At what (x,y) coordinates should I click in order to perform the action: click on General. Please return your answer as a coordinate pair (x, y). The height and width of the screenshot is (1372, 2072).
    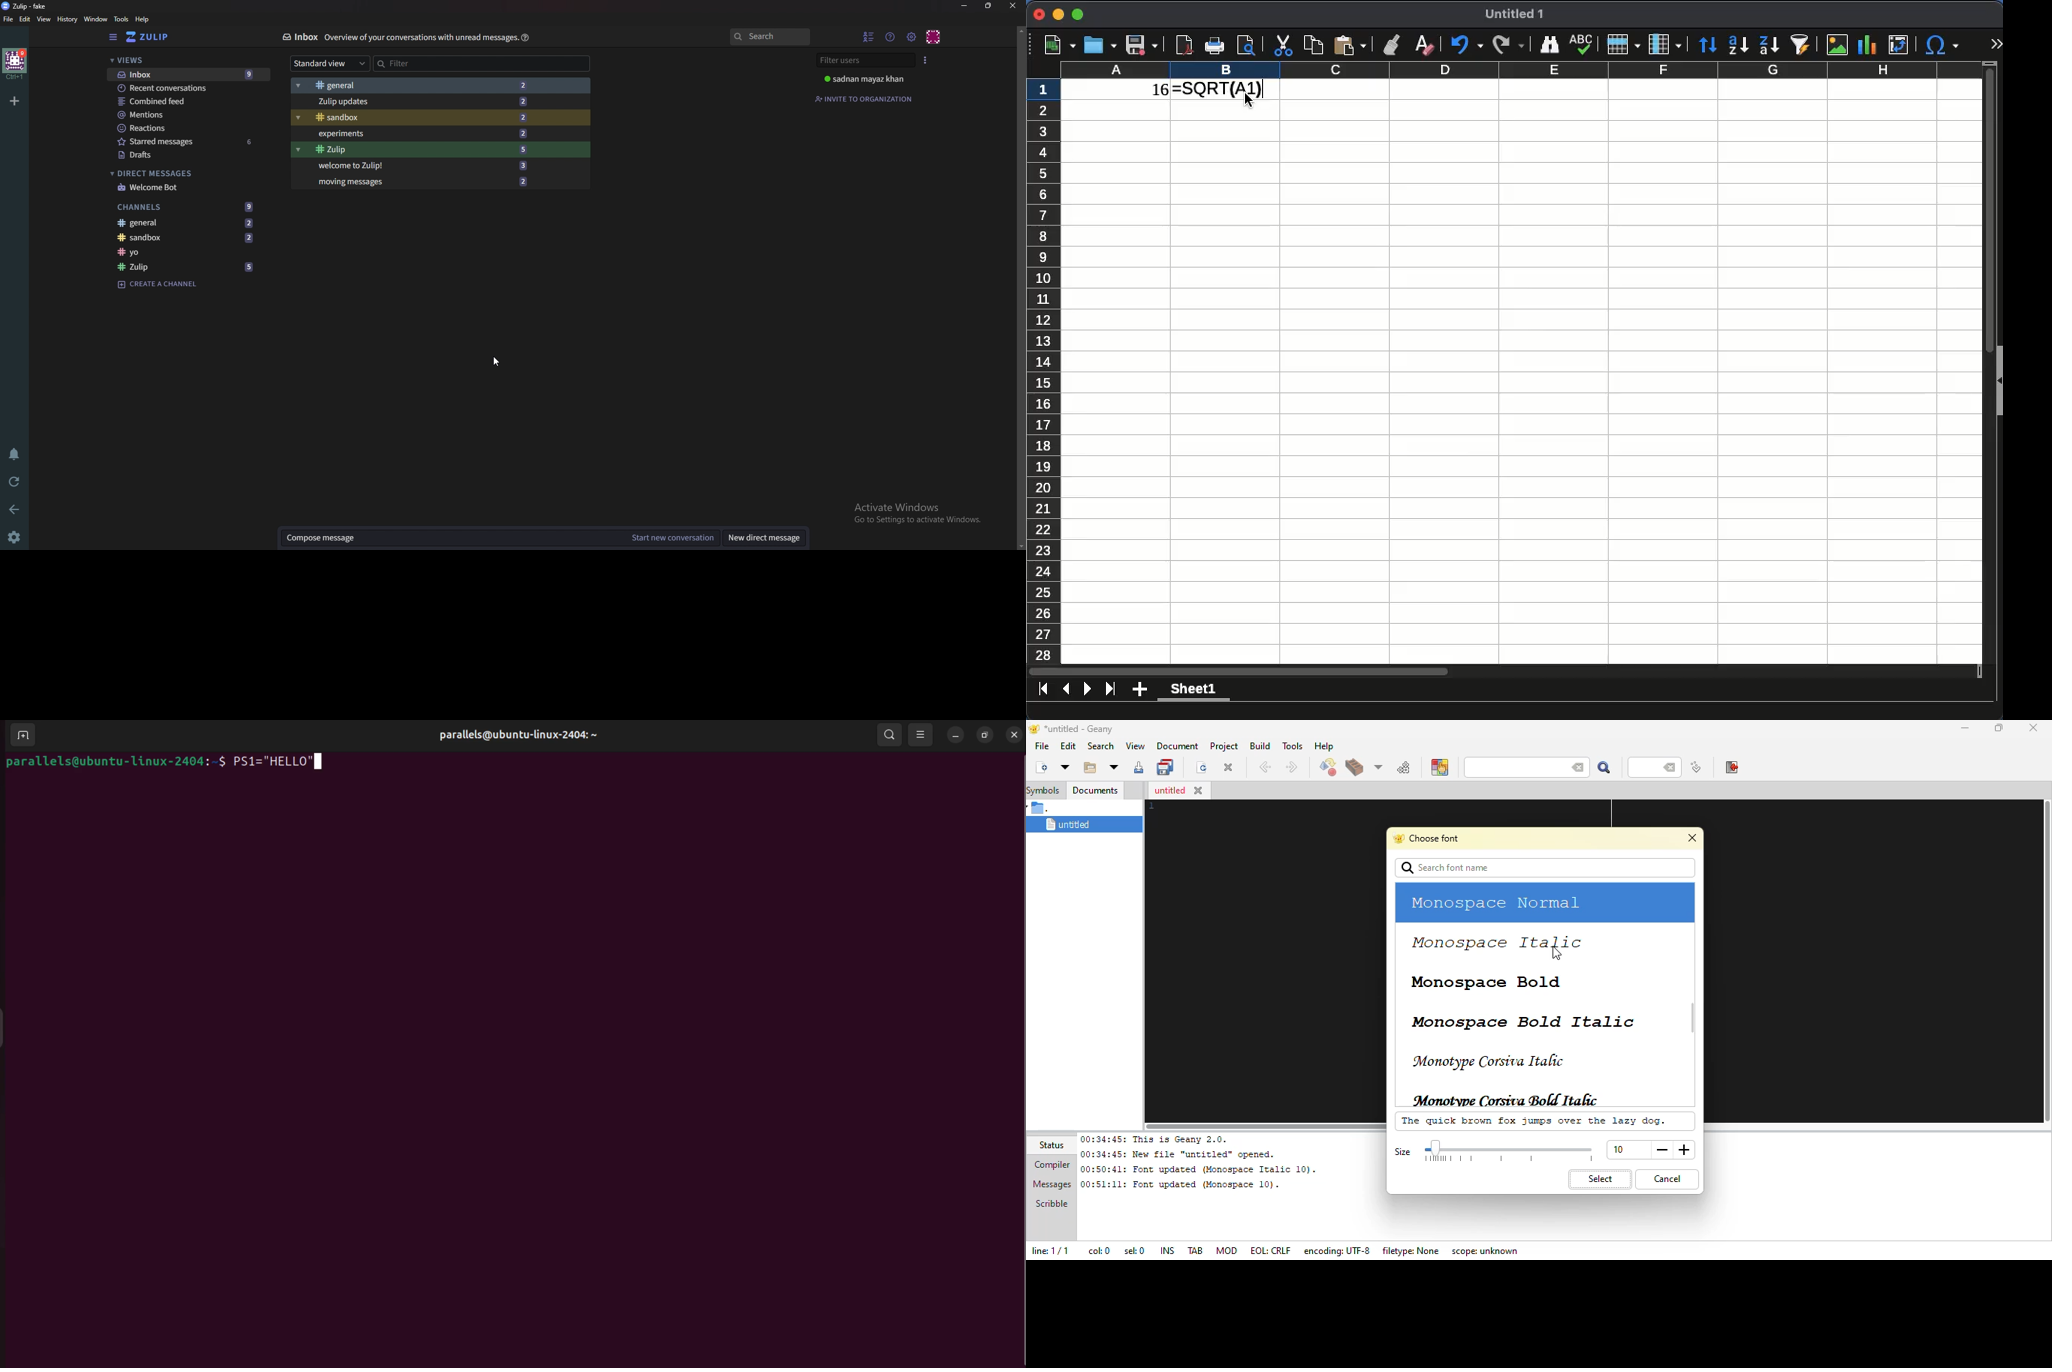
    Looking at the image, I should click on (188, 223).